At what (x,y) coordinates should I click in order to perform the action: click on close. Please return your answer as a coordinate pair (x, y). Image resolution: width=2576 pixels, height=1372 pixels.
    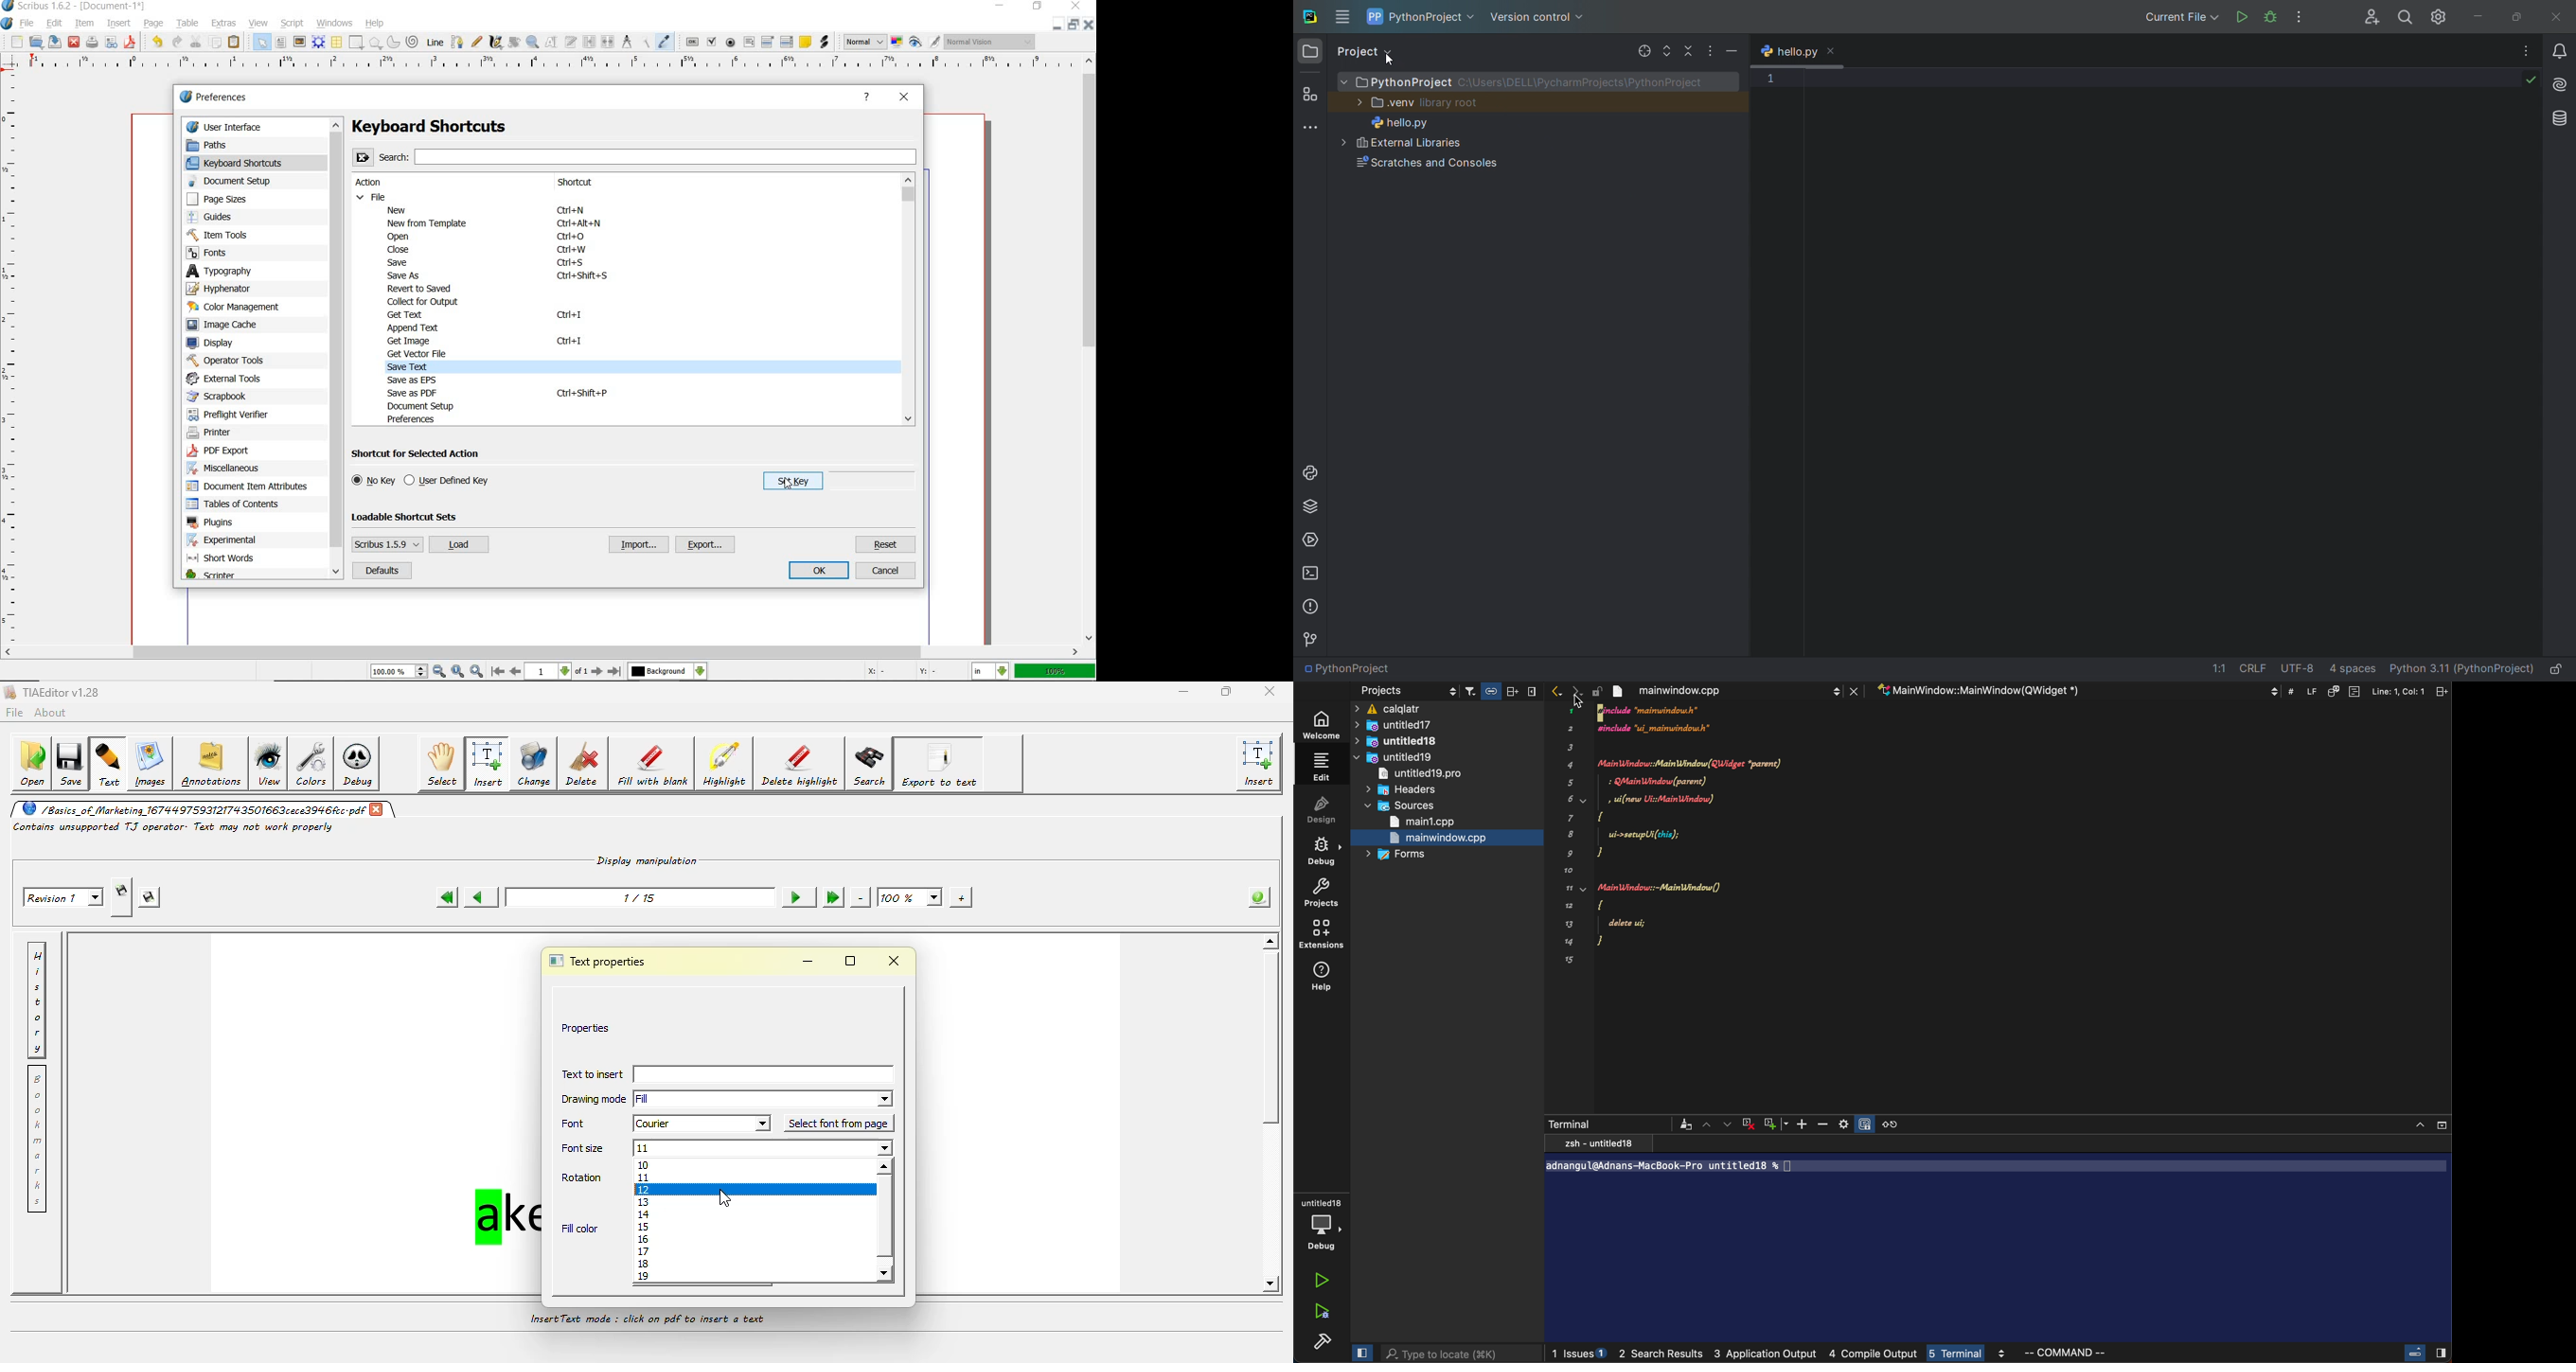
    Looking at the image, I should click on (74, 41).